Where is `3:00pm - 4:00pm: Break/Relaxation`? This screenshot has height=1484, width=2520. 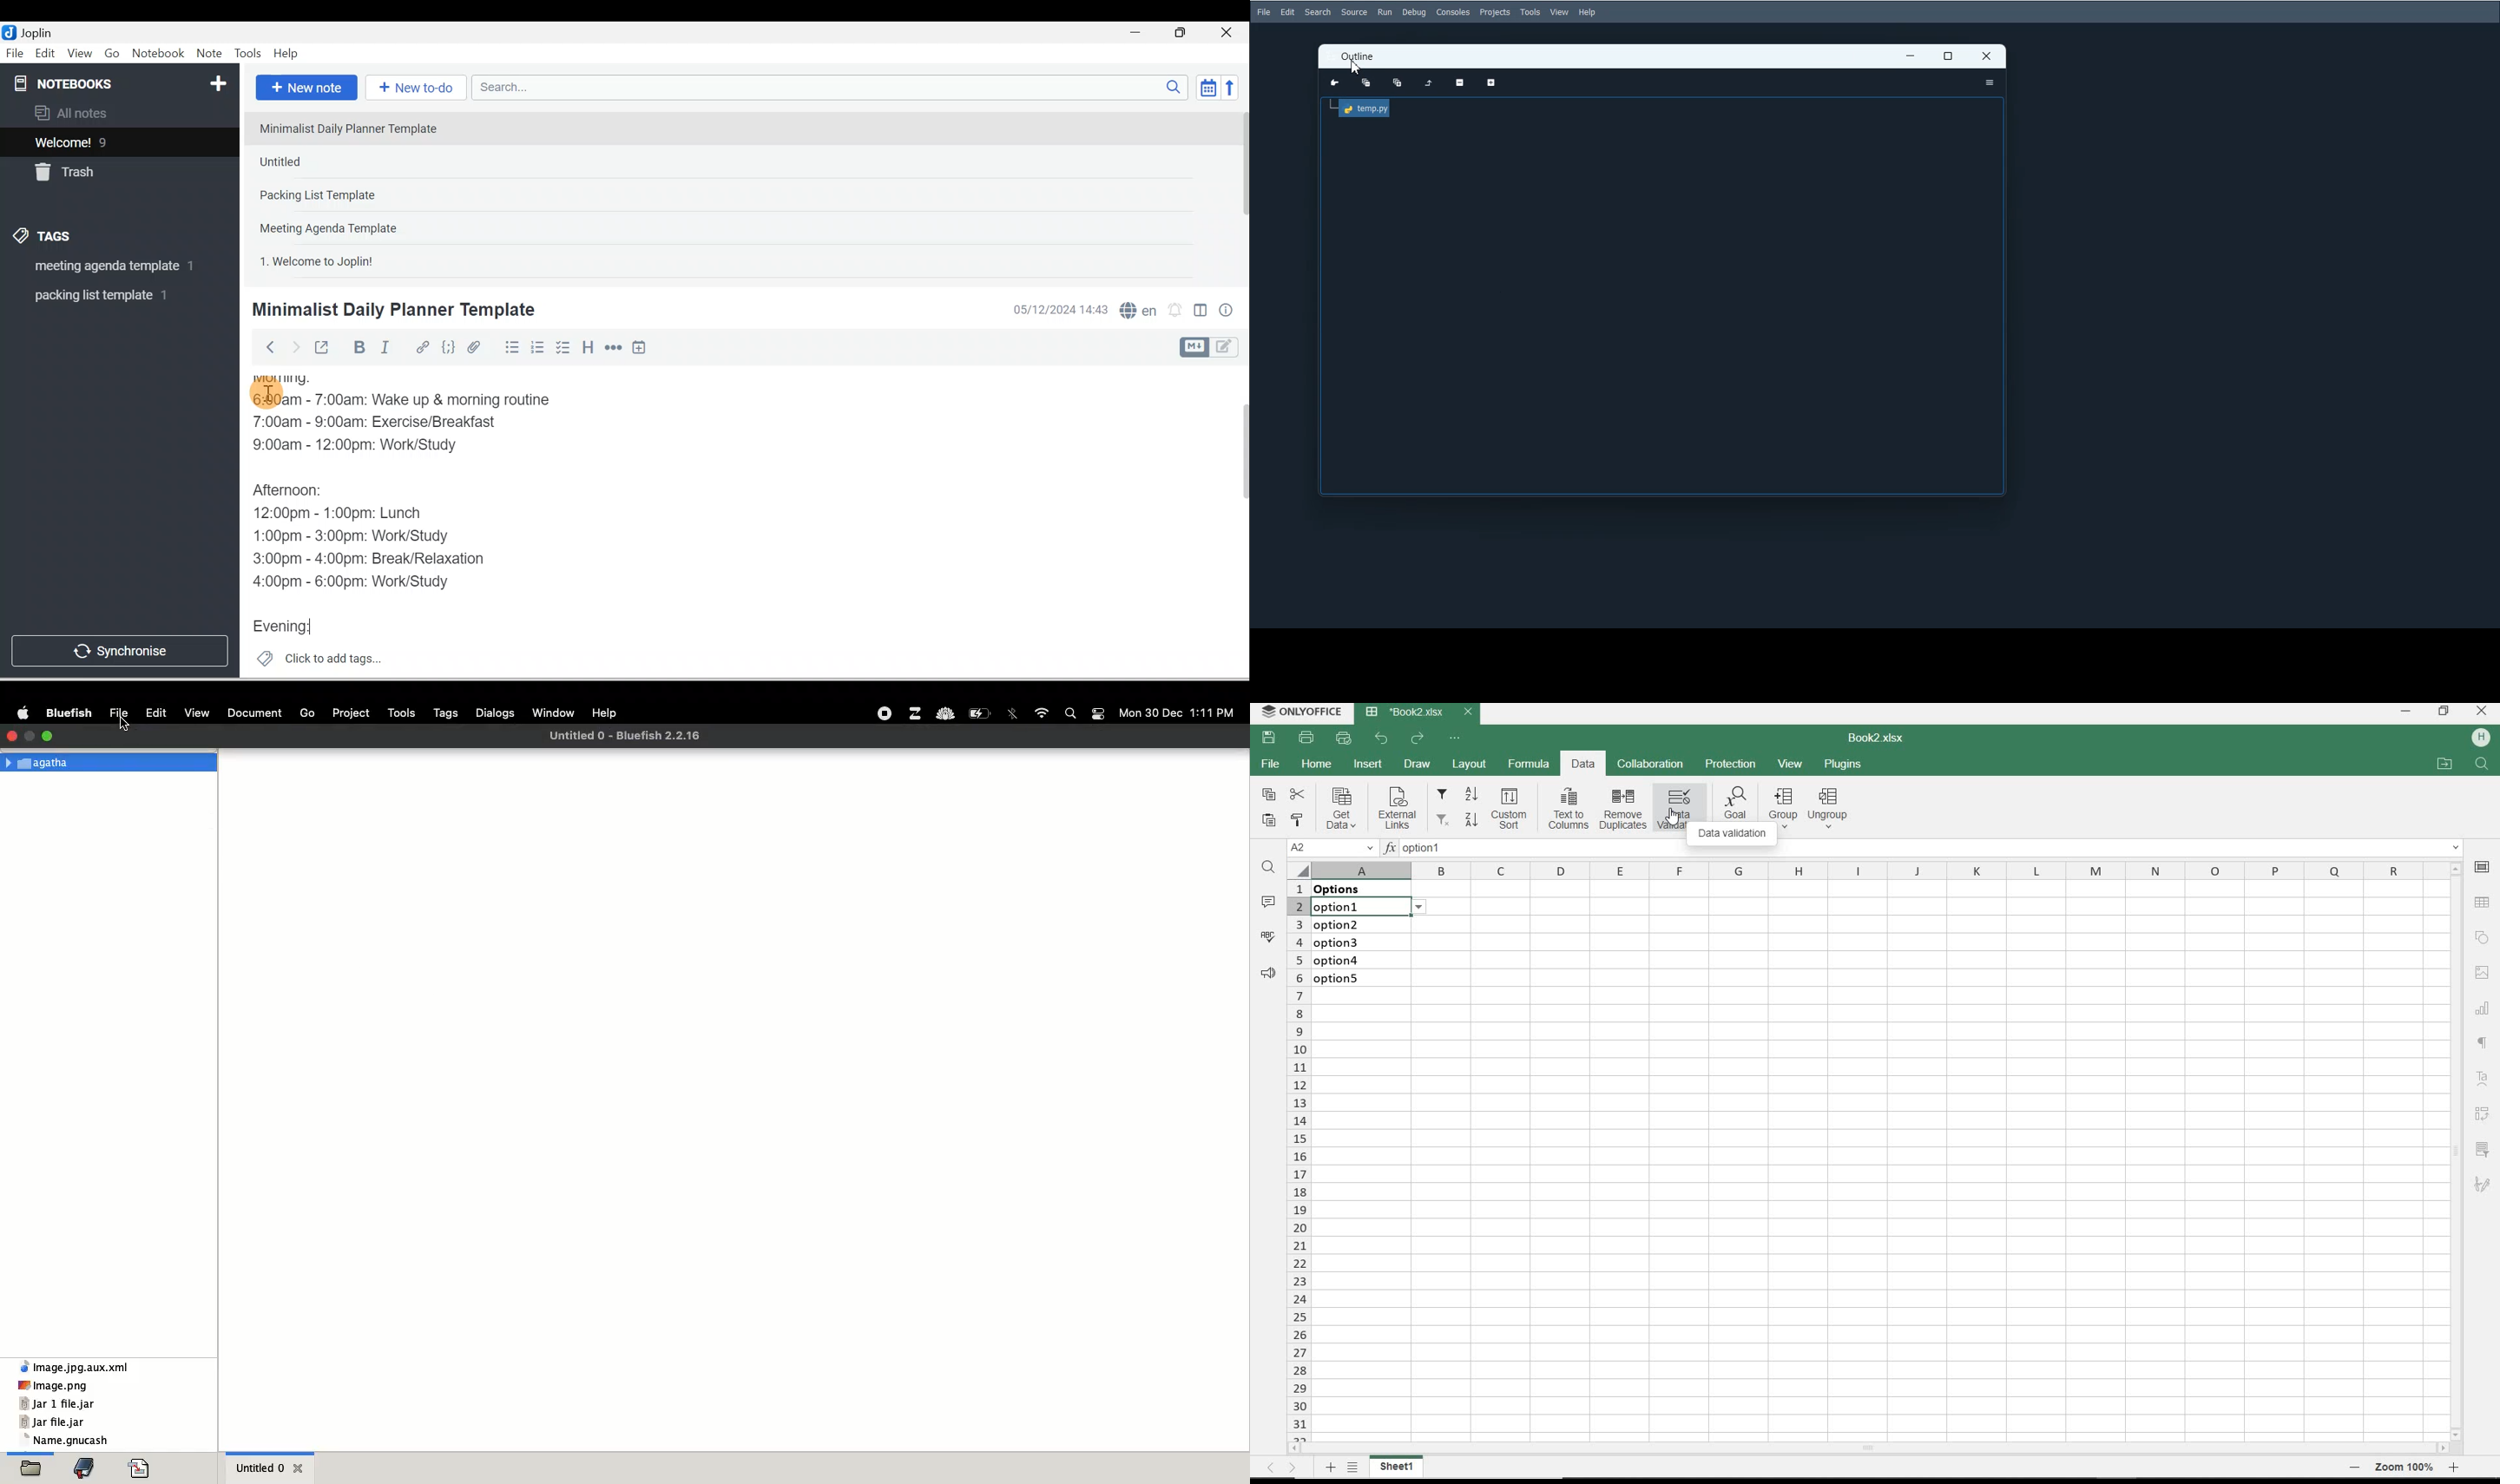 3:00pm - 4:00pm: Break/Relaxation is located at coordinates (396, 560).